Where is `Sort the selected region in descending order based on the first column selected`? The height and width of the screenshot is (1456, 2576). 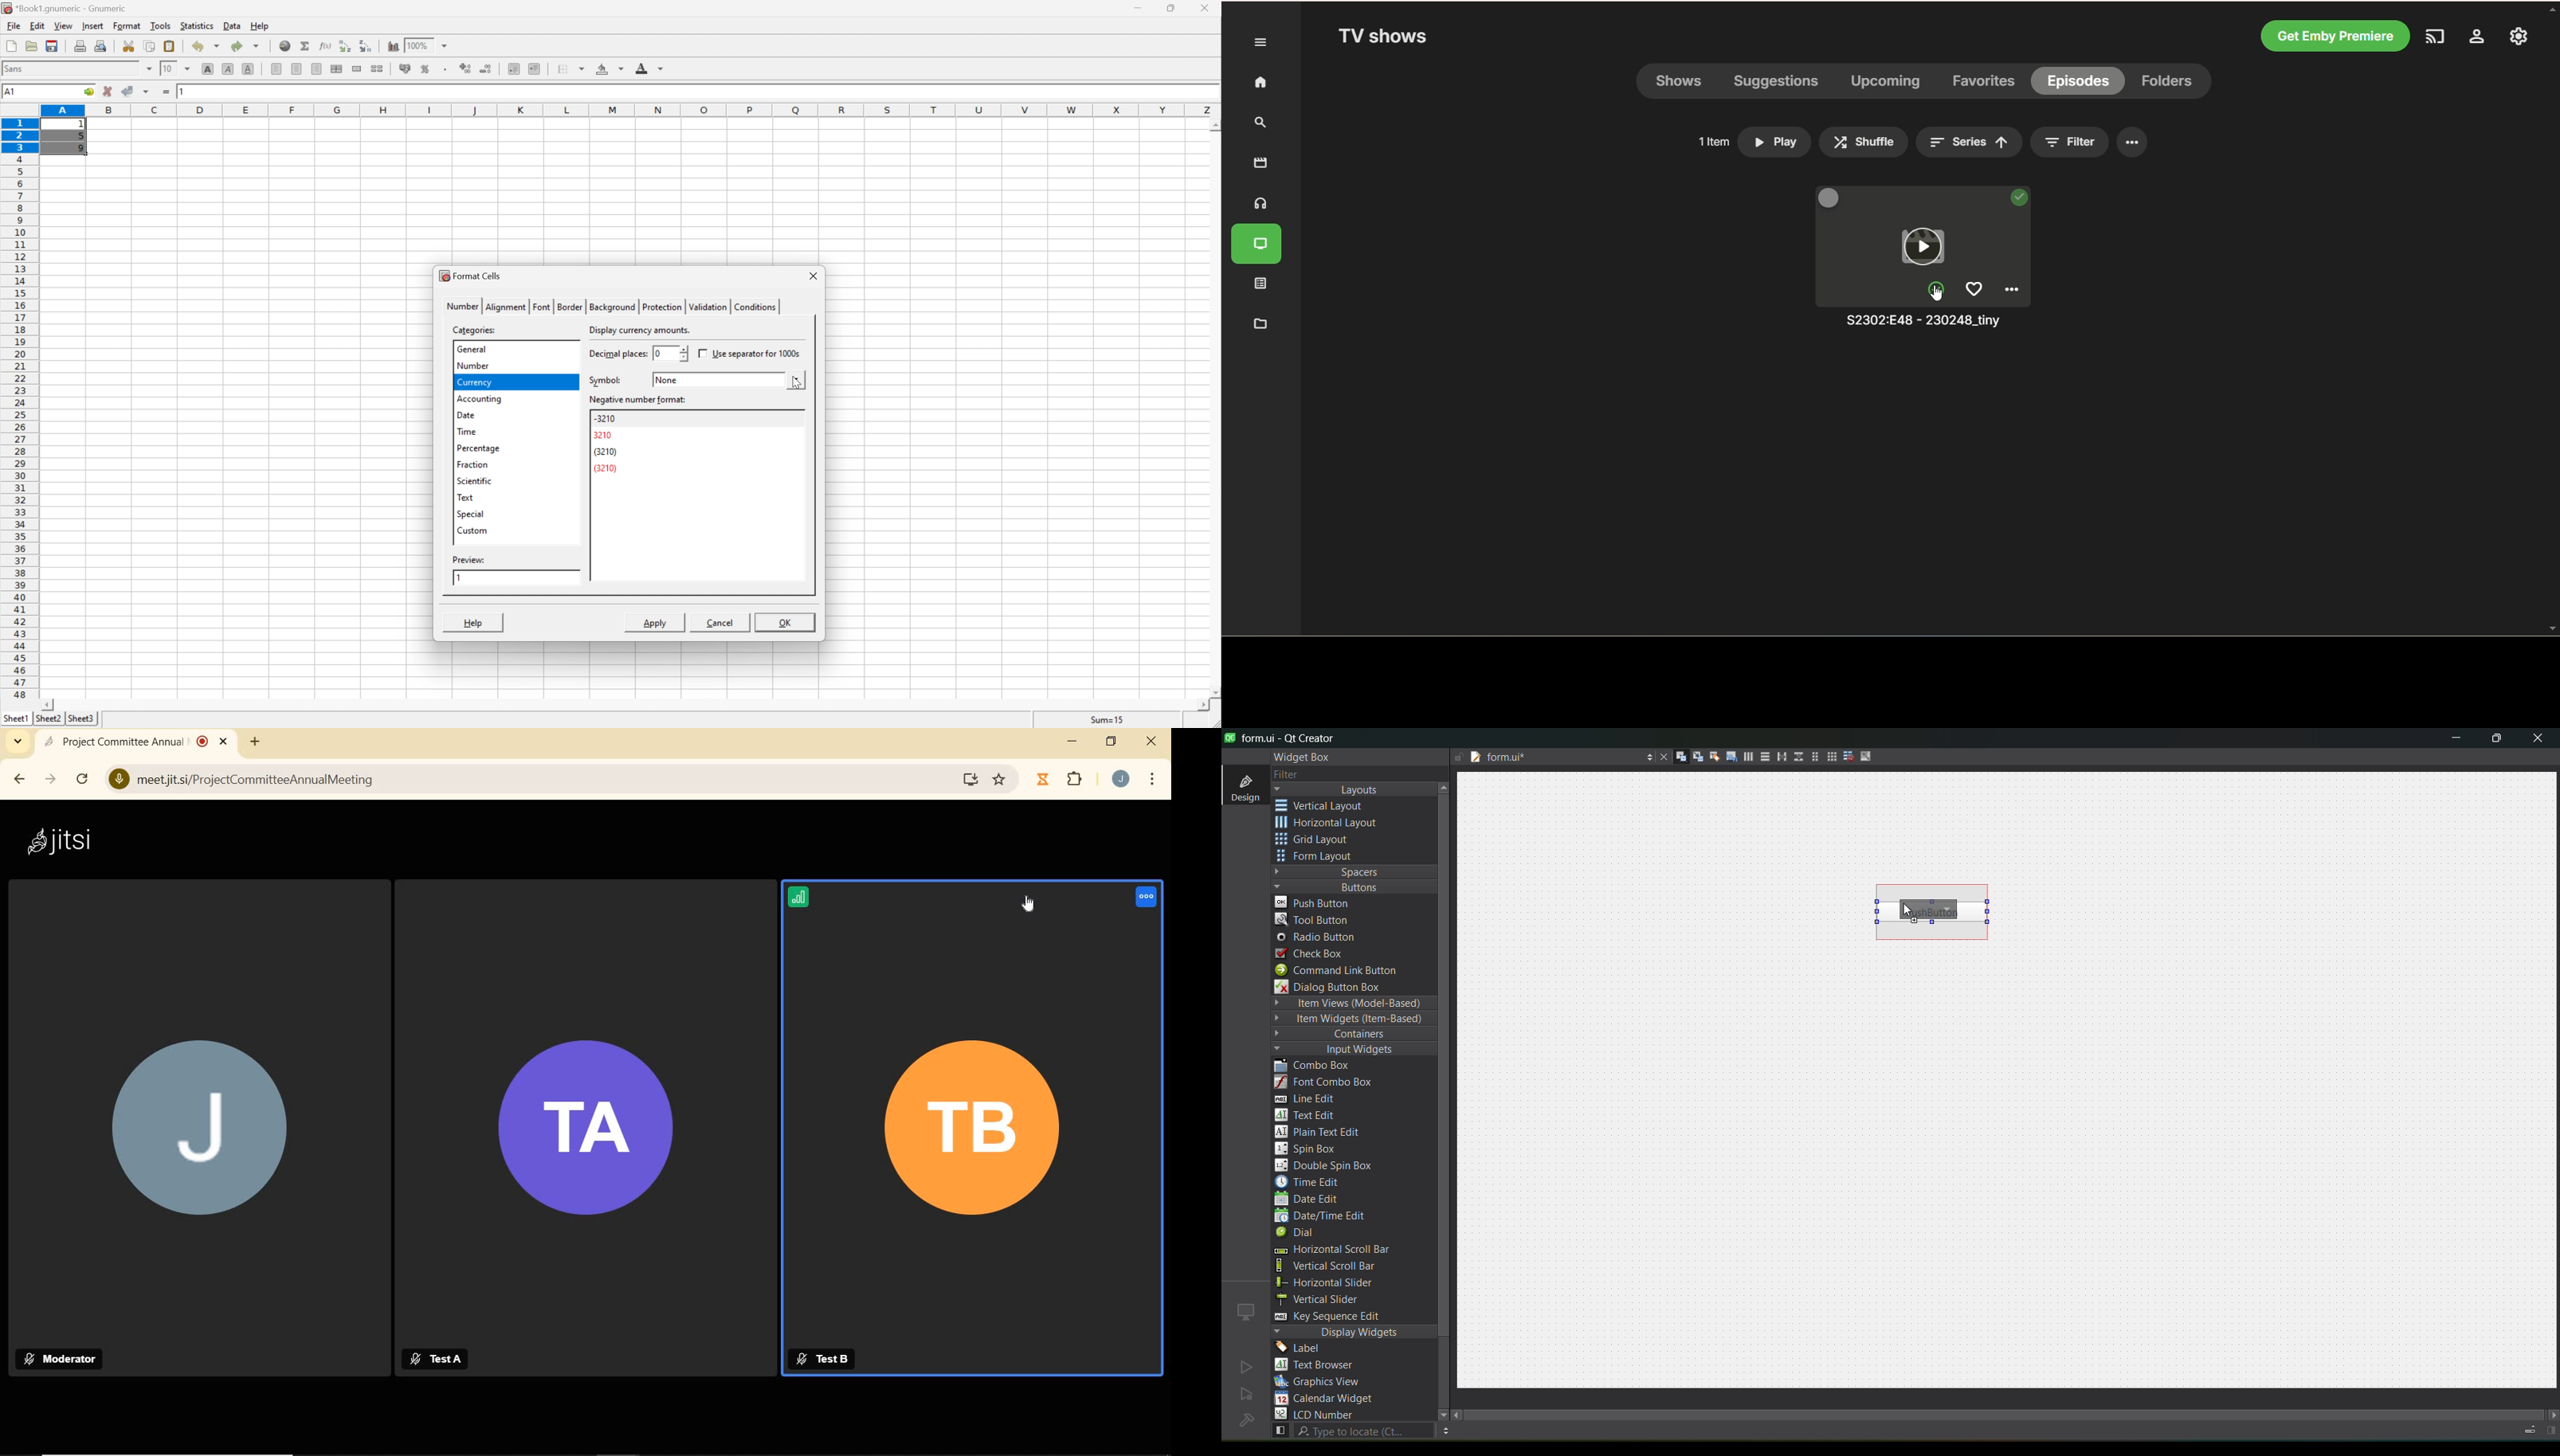
Sort the selected region in descending order based on the first column selected is located at coordinates (366, 45).